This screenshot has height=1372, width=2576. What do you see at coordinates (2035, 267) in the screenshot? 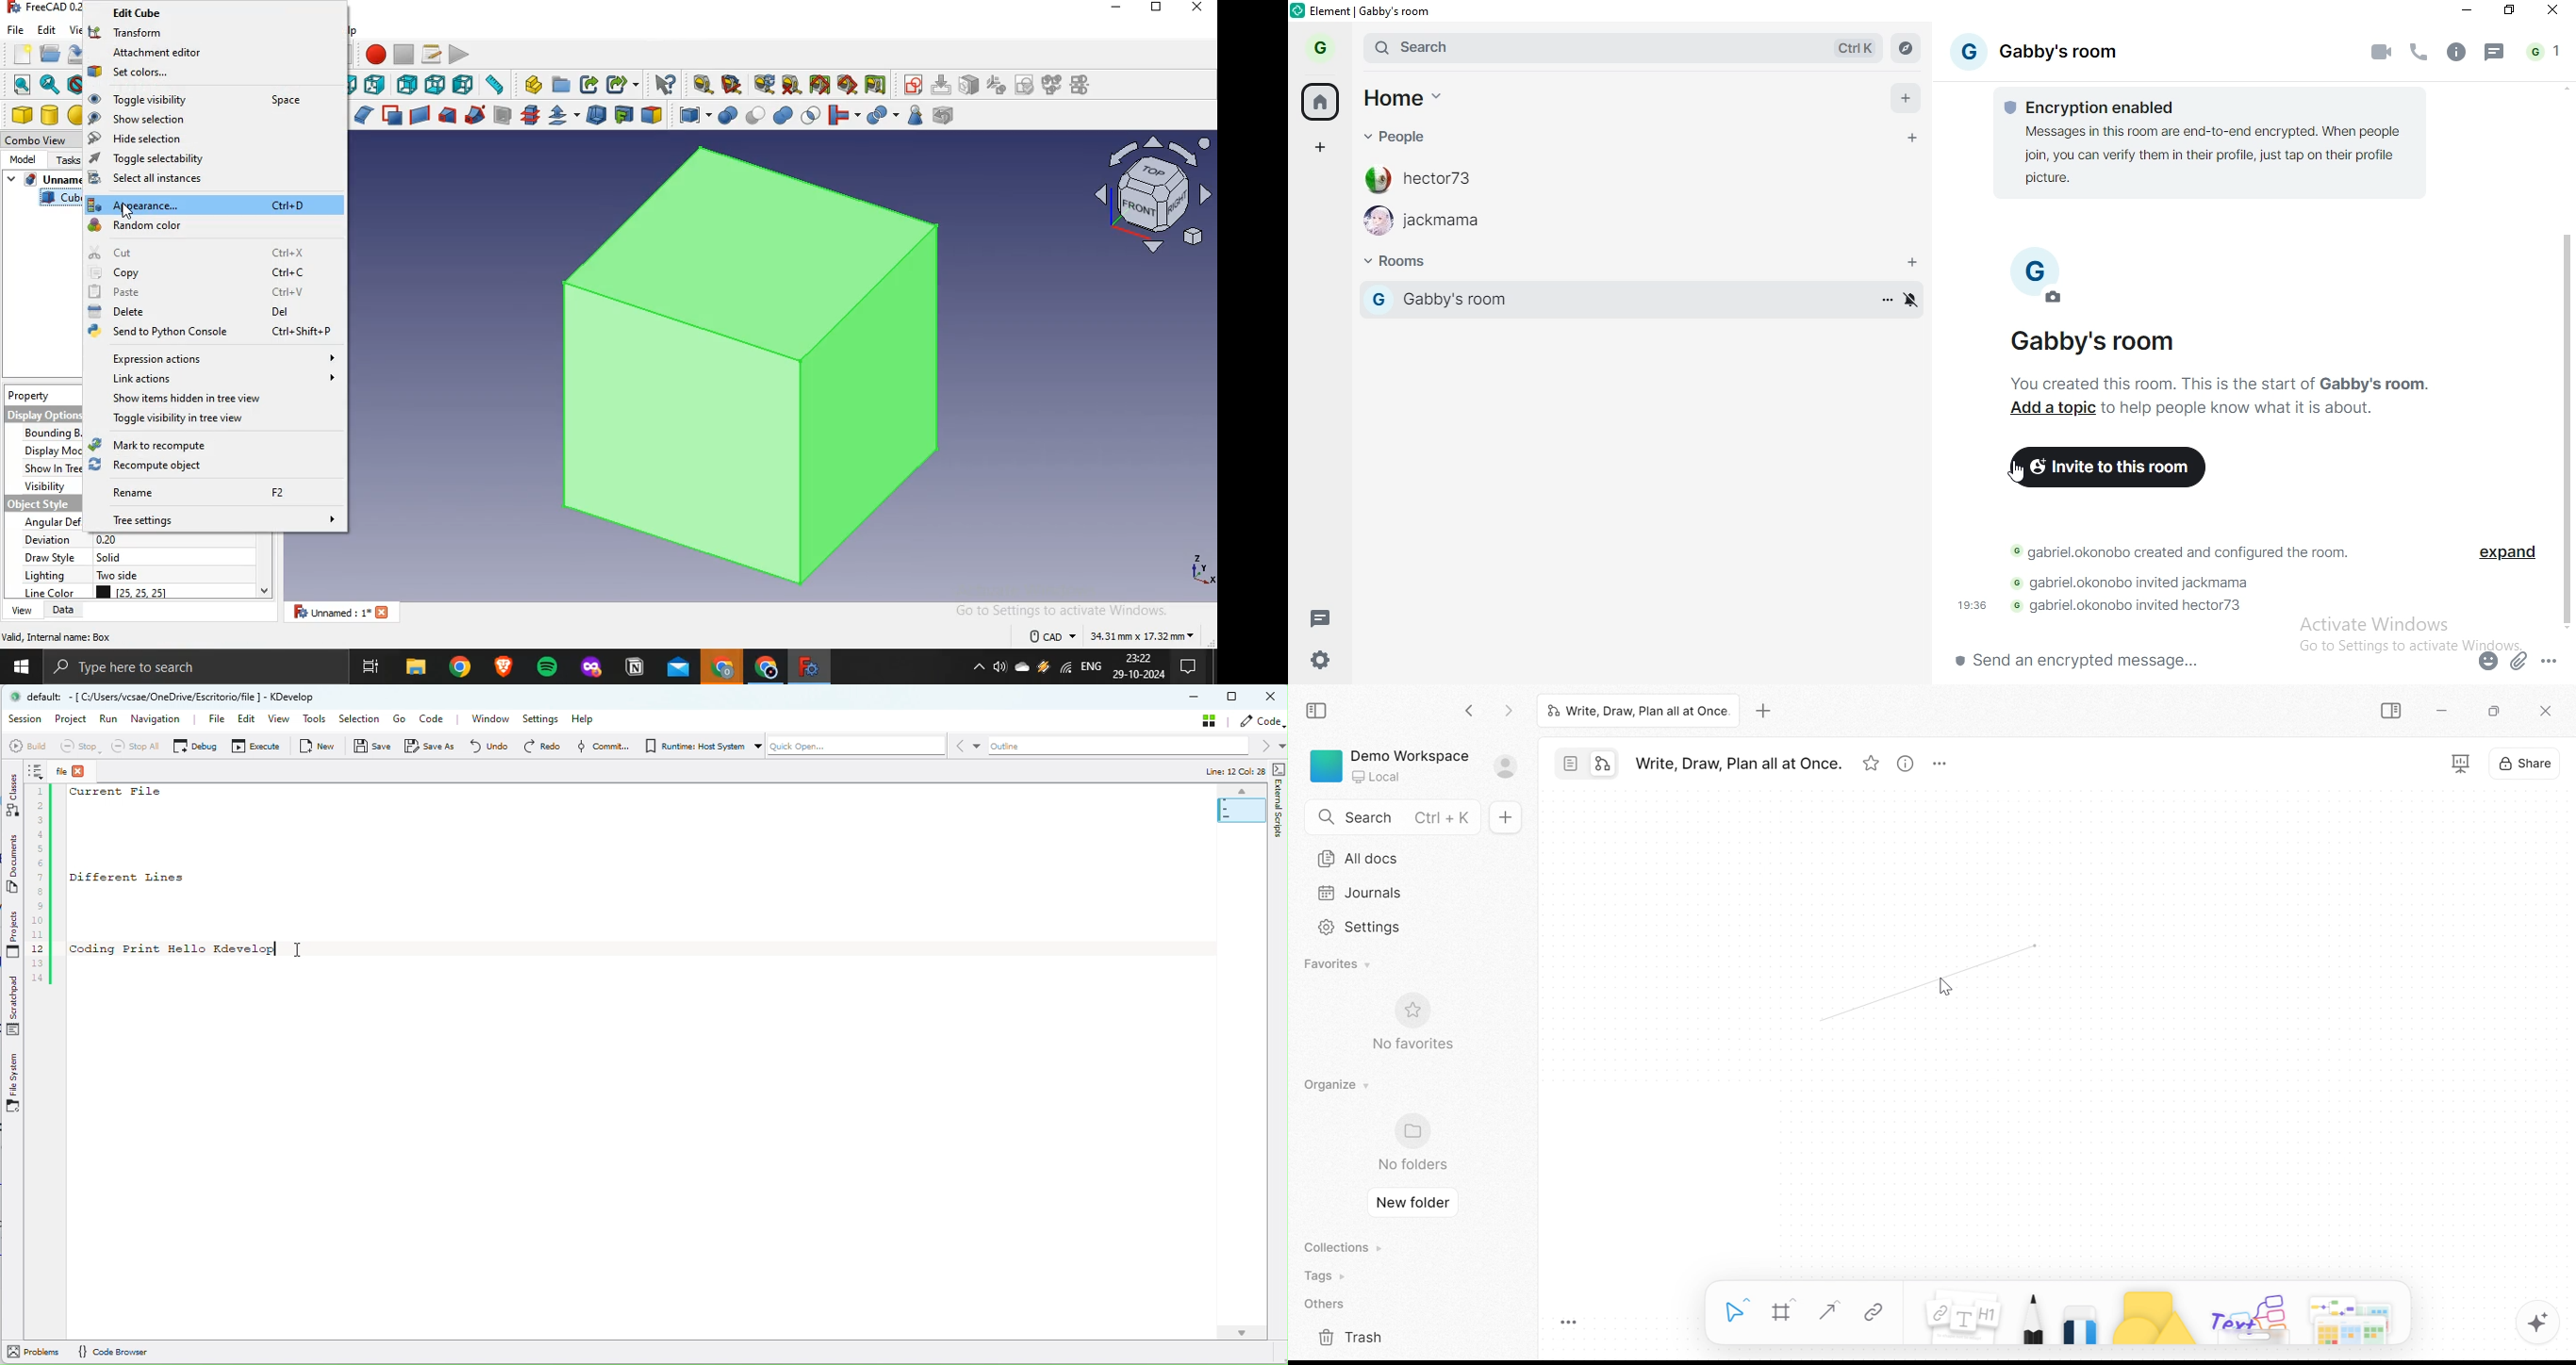
I see `profile` at bounding box center [2035, 267].